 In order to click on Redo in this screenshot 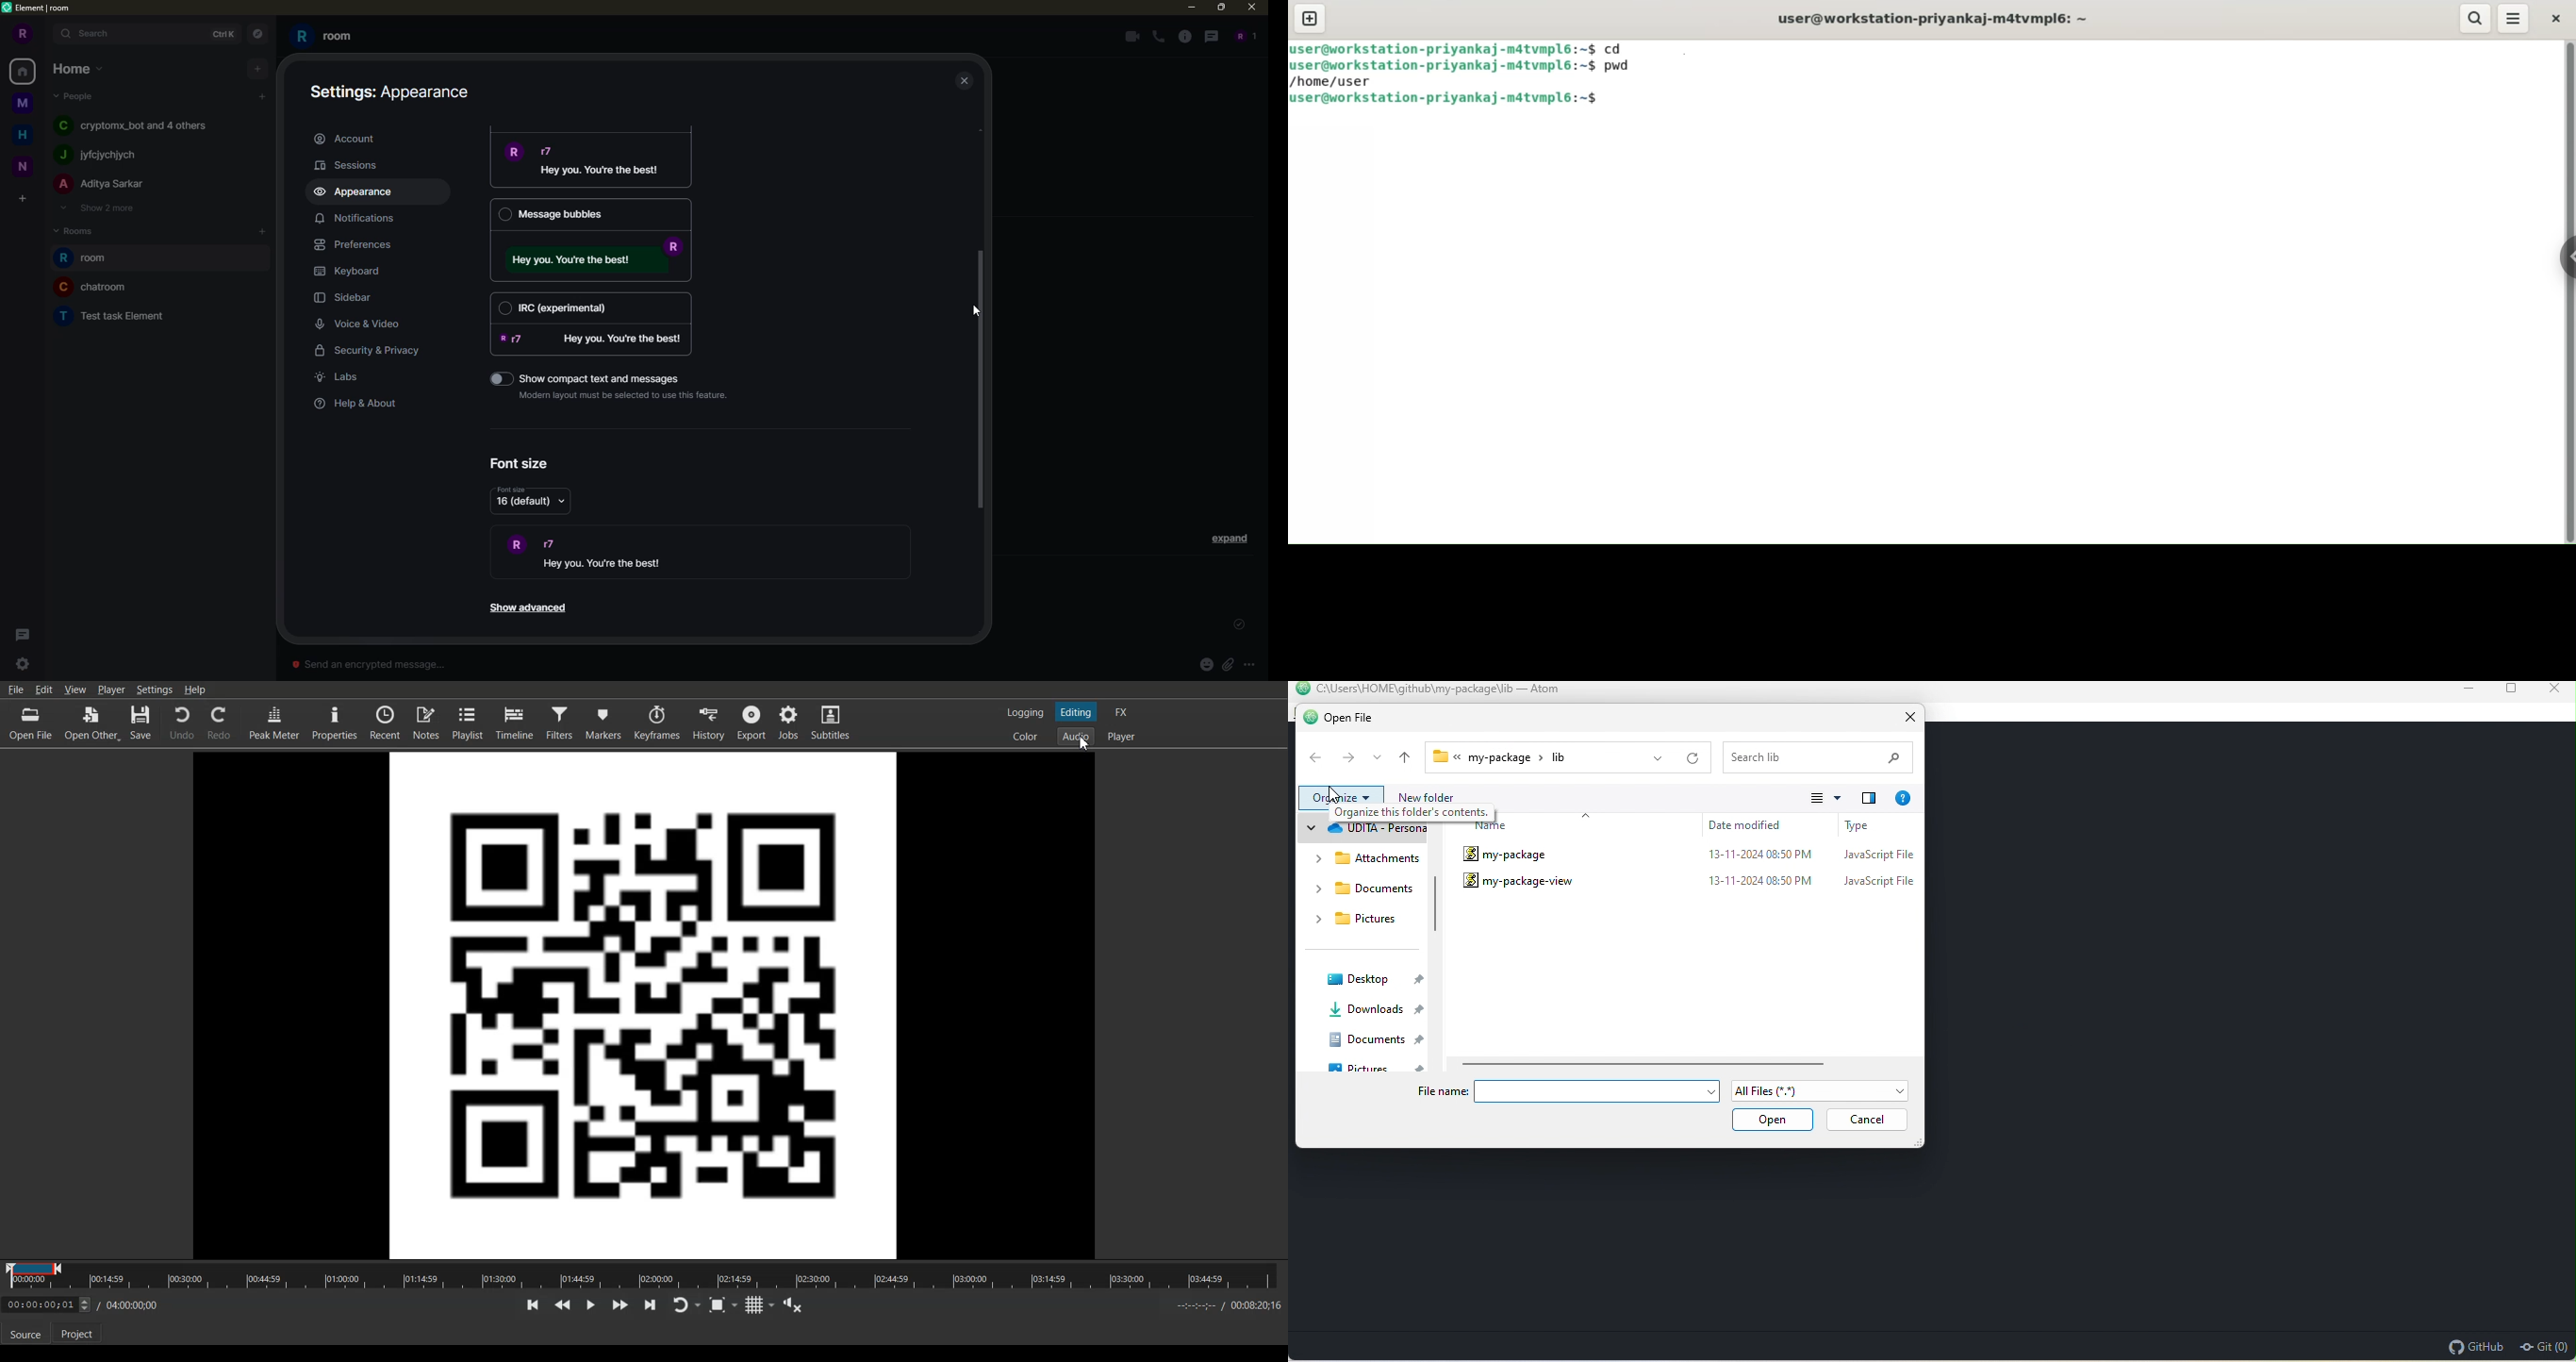, I will do `click(221, 723)`.